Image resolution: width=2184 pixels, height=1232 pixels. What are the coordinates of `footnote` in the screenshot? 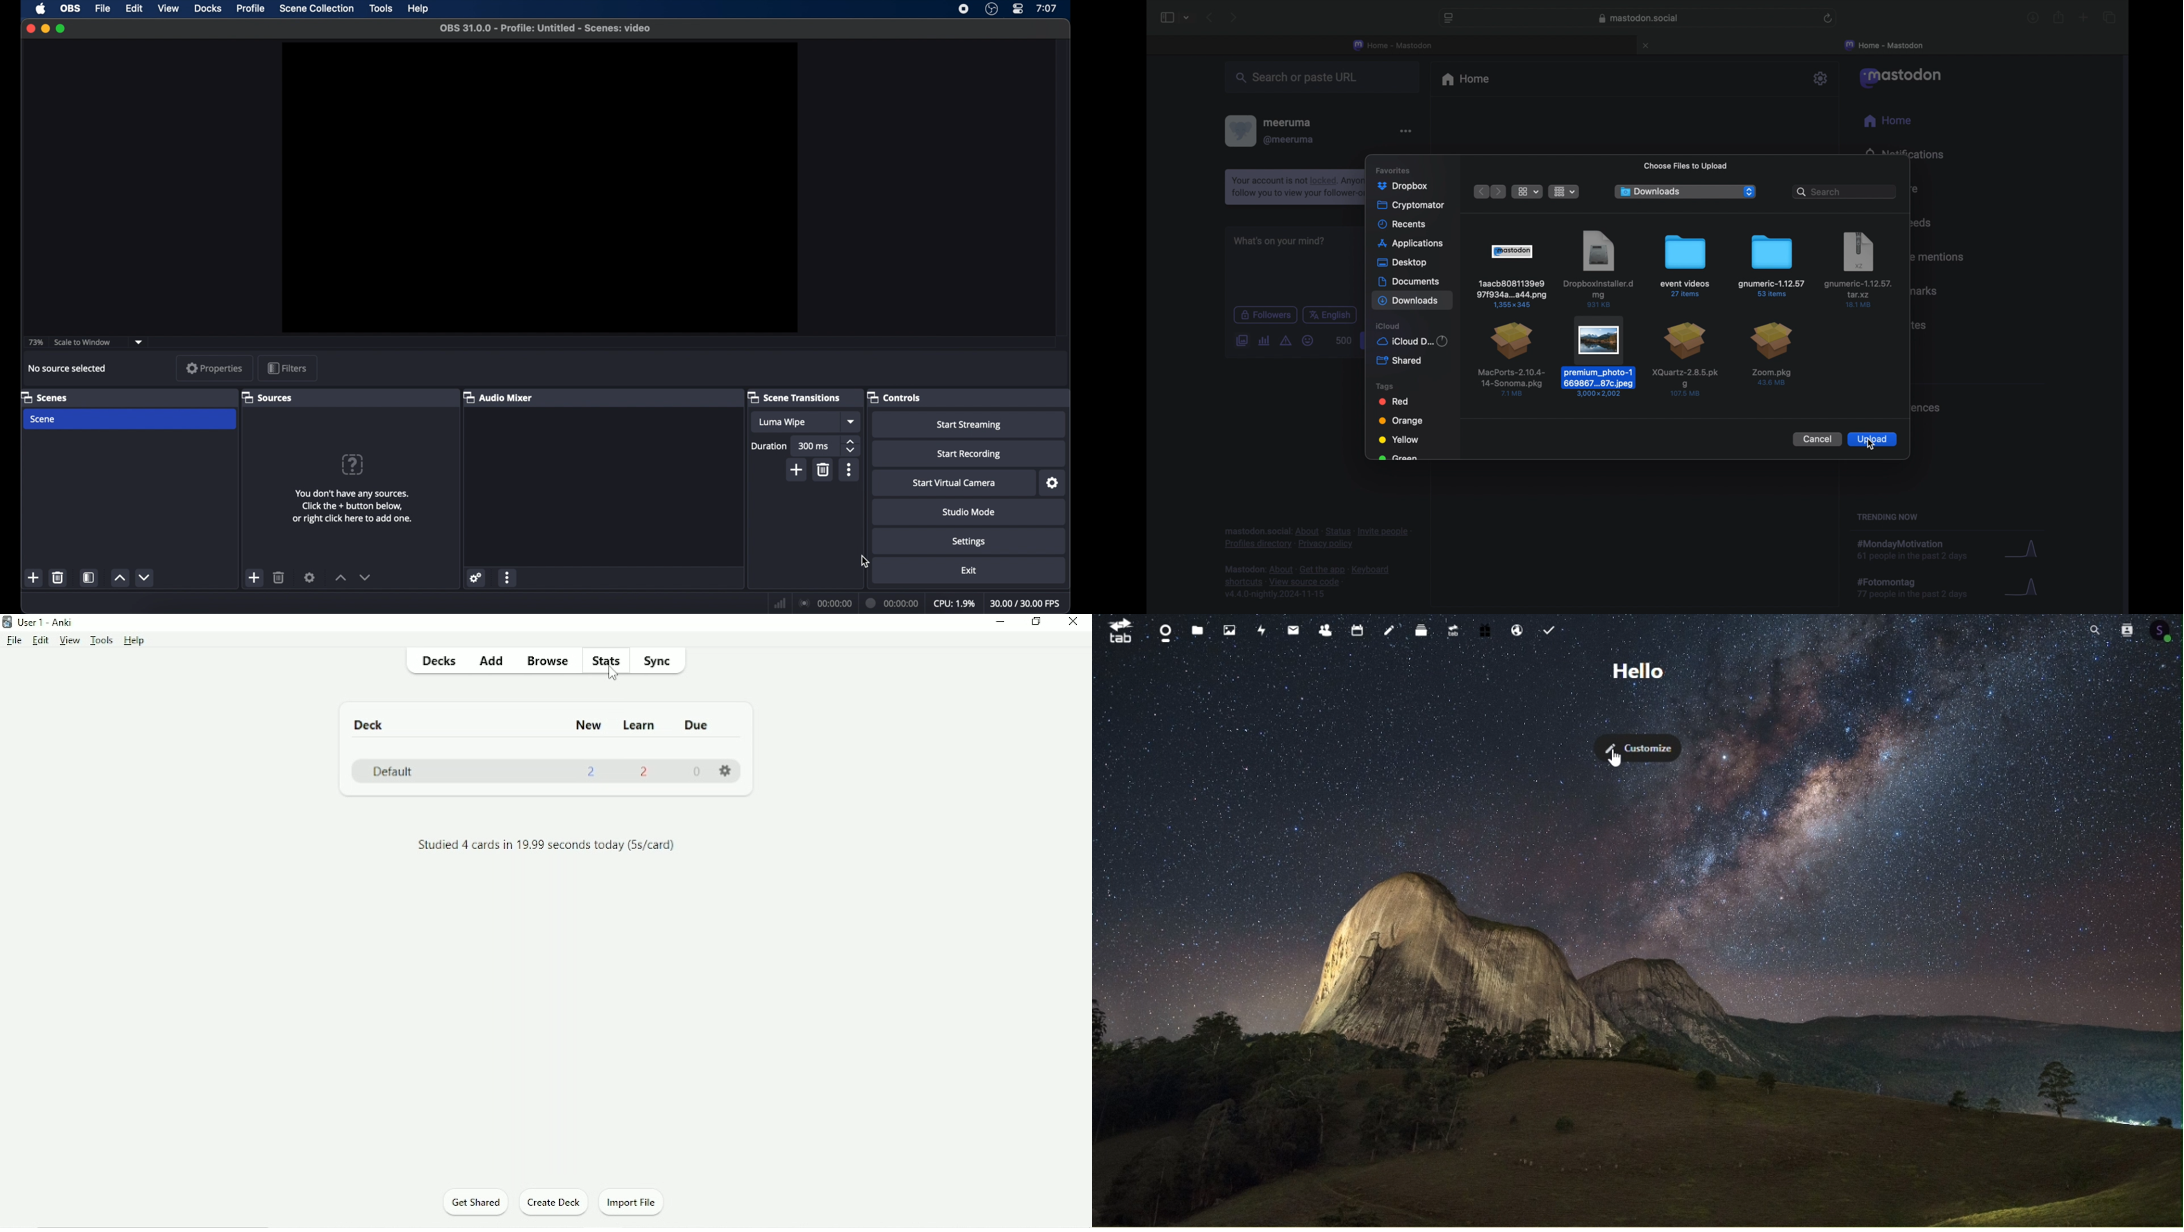 It's located at (1307, 583).